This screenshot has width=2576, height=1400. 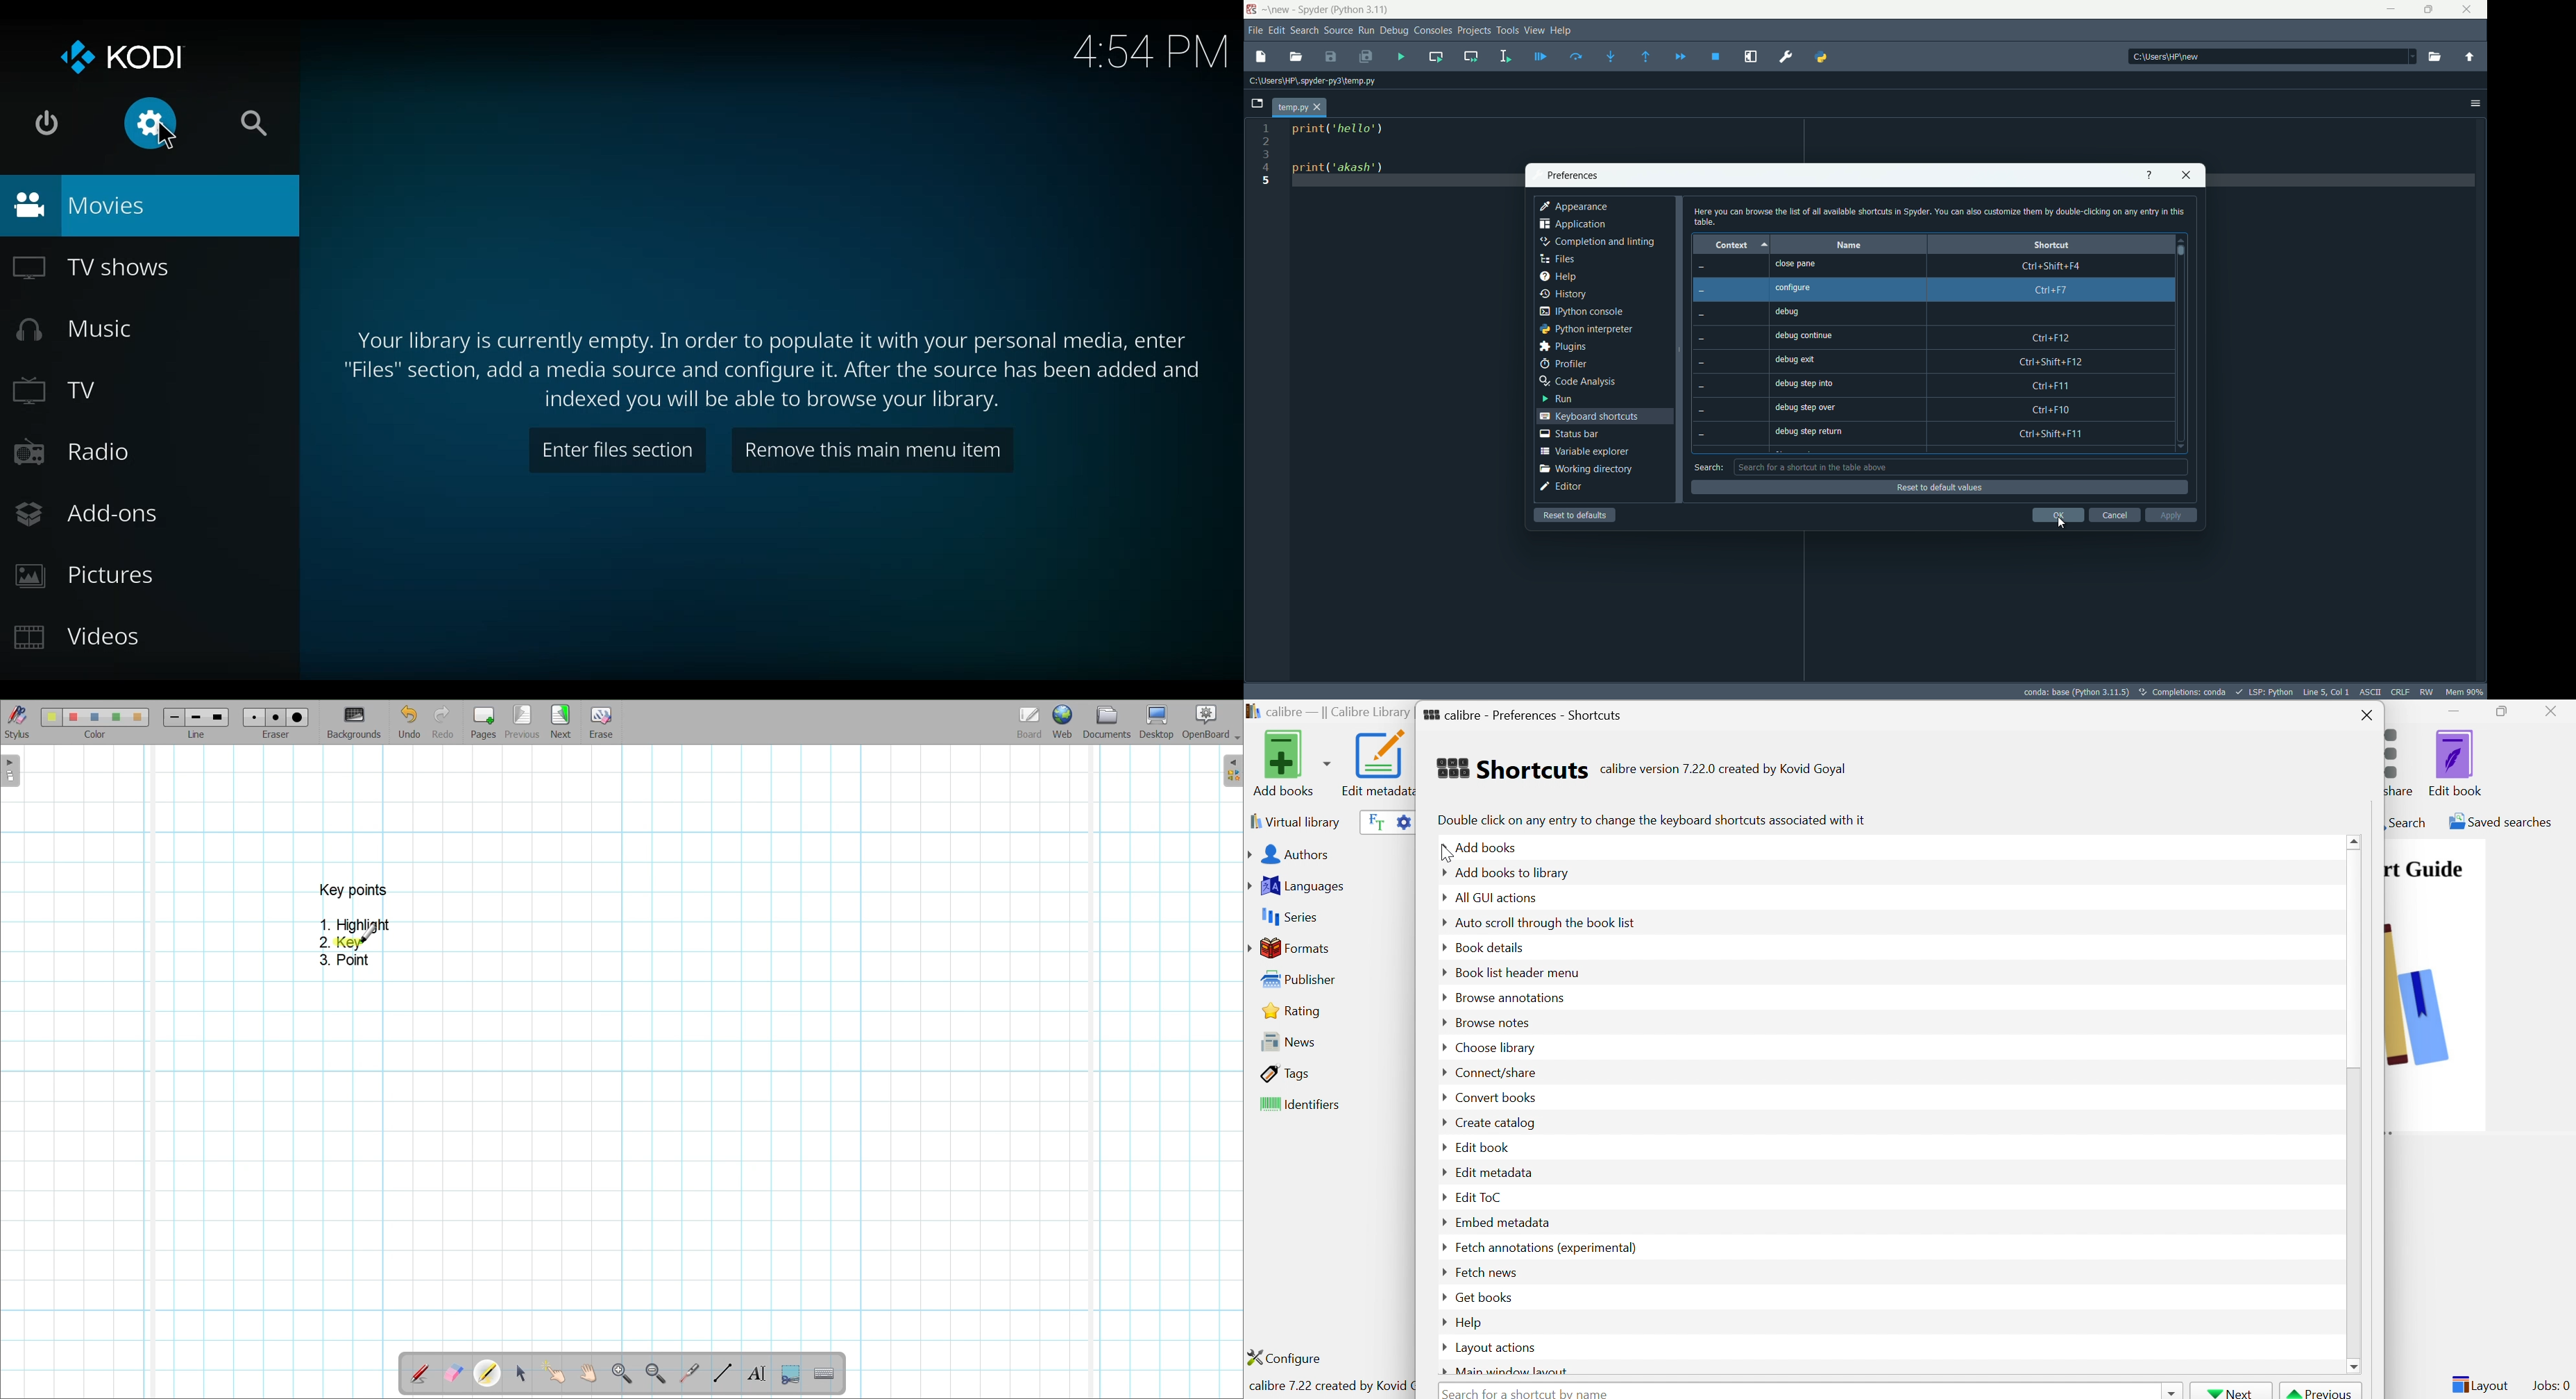 I want to click on preferences, so click(x=1569, y=176).